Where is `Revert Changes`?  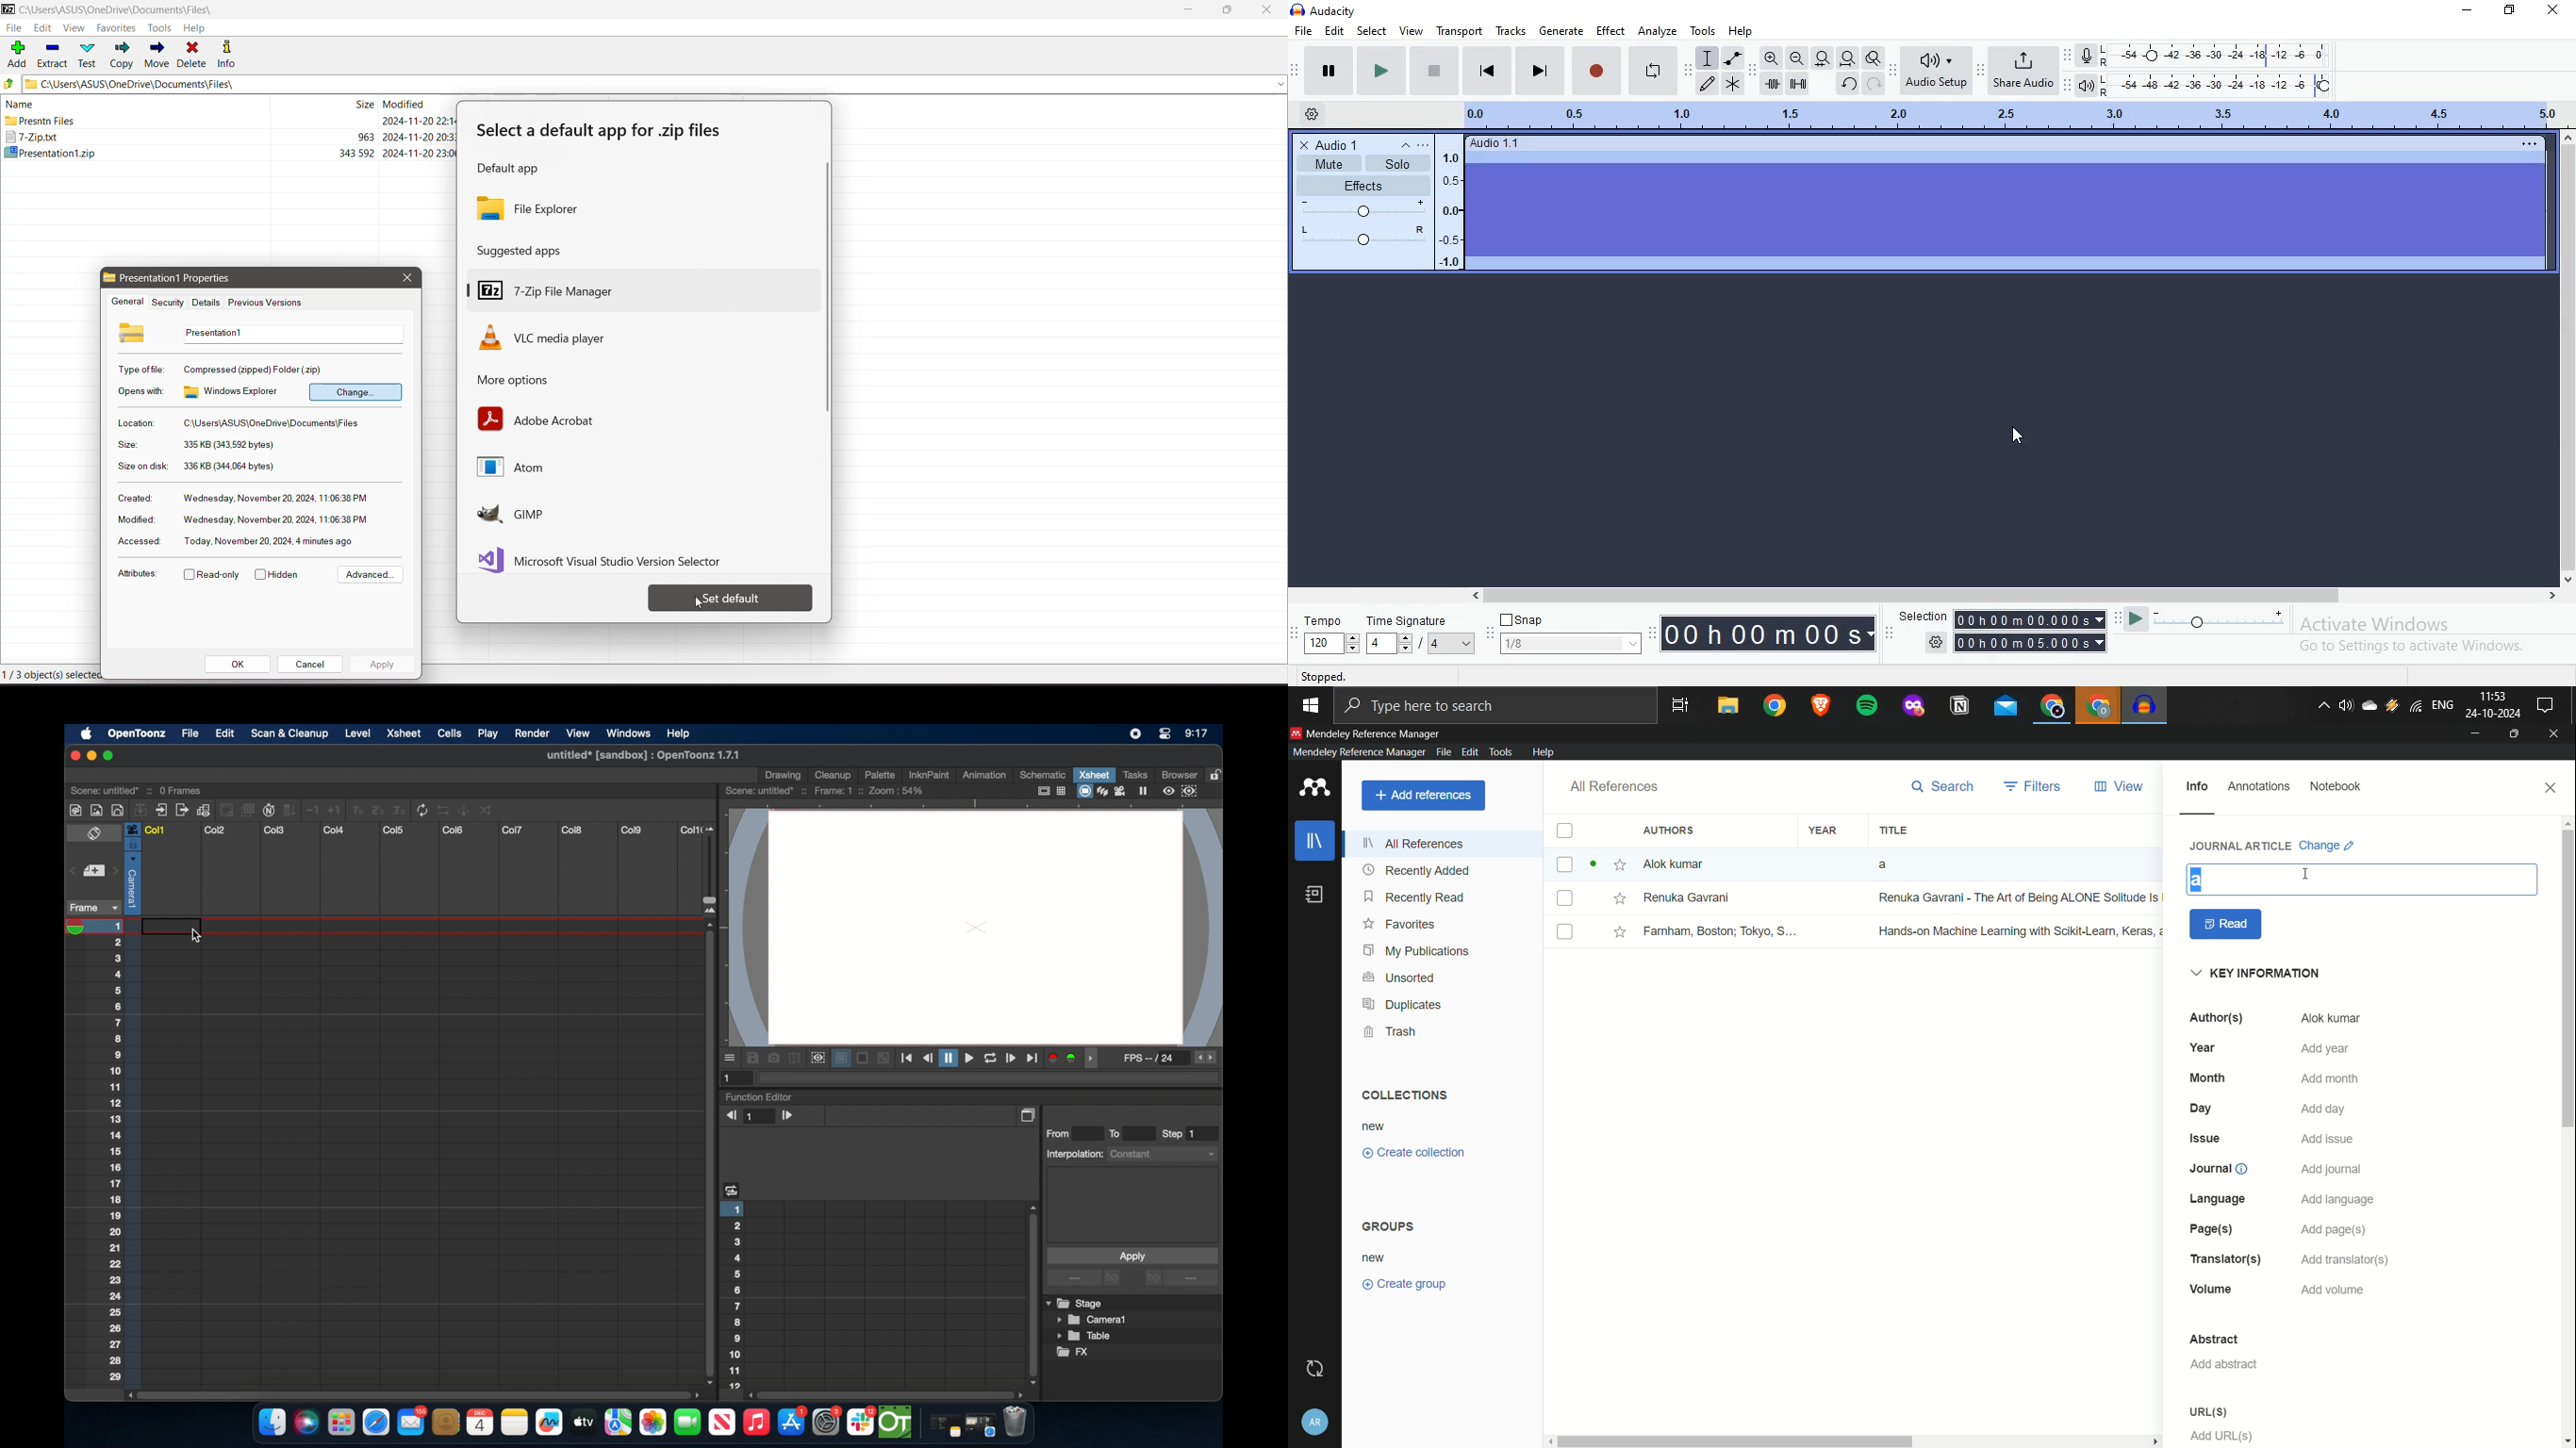 Revert Changes is located at coordinates (1847, 84).